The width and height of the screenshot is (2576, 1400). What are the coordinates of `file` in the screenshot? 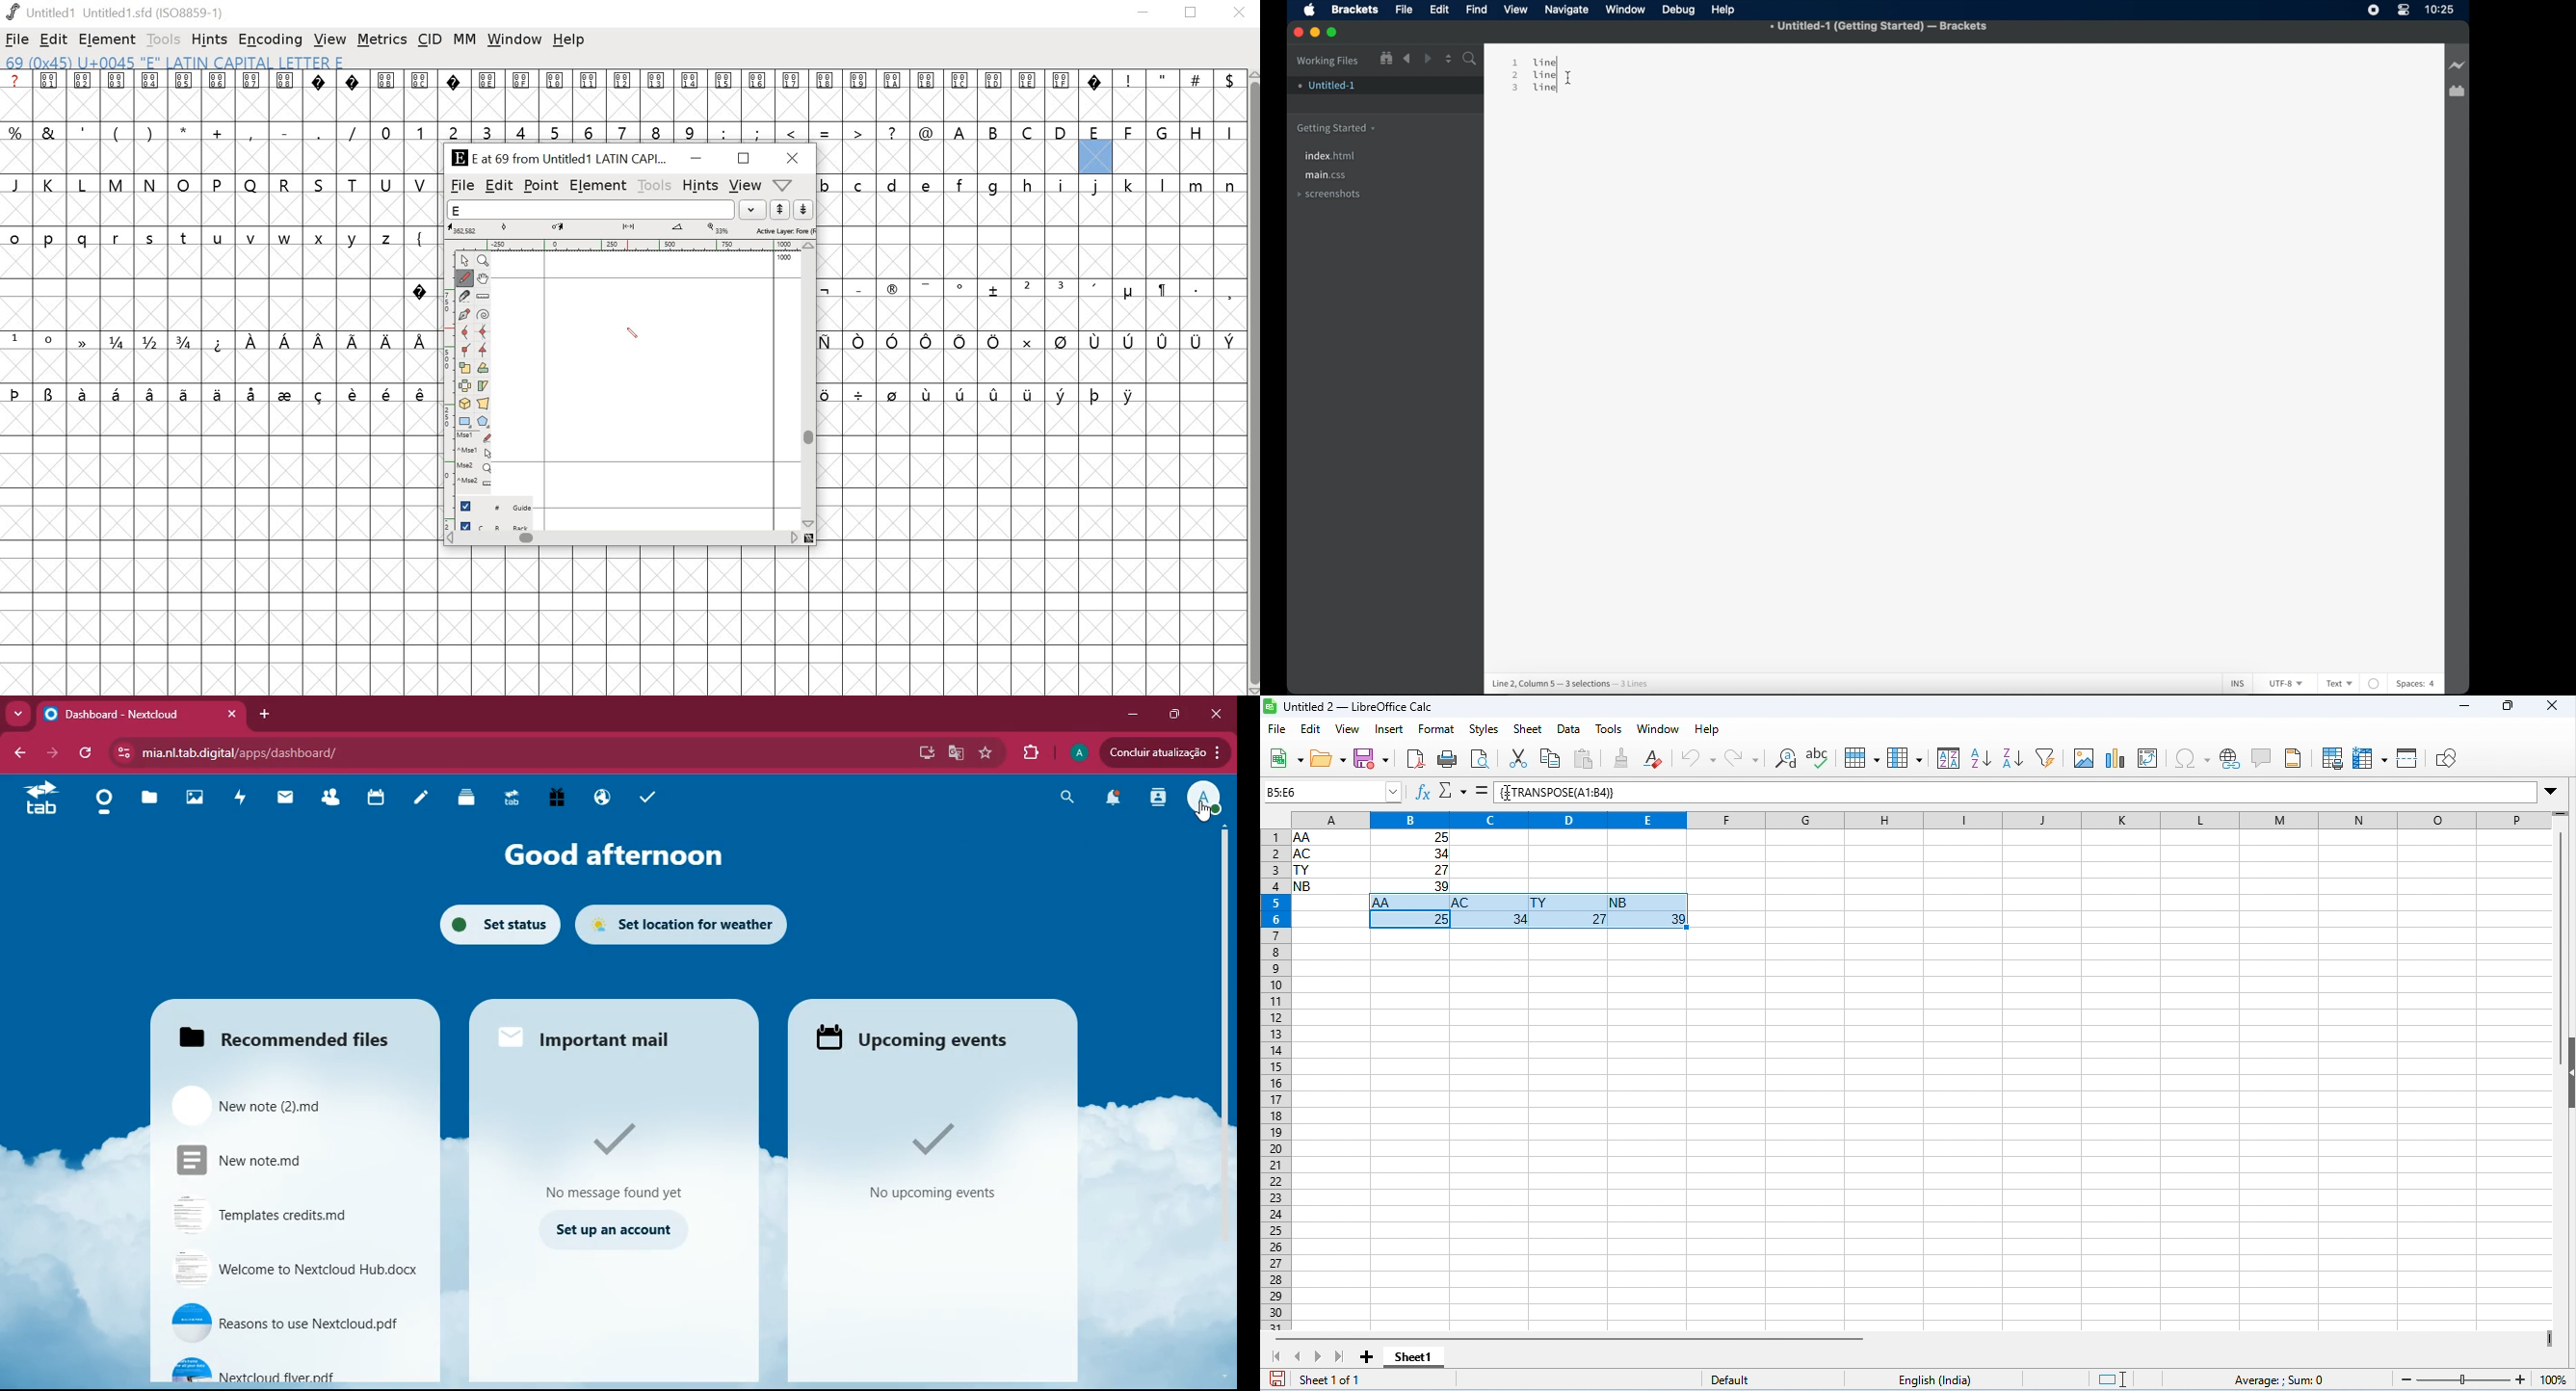 It's located at (17, 41).